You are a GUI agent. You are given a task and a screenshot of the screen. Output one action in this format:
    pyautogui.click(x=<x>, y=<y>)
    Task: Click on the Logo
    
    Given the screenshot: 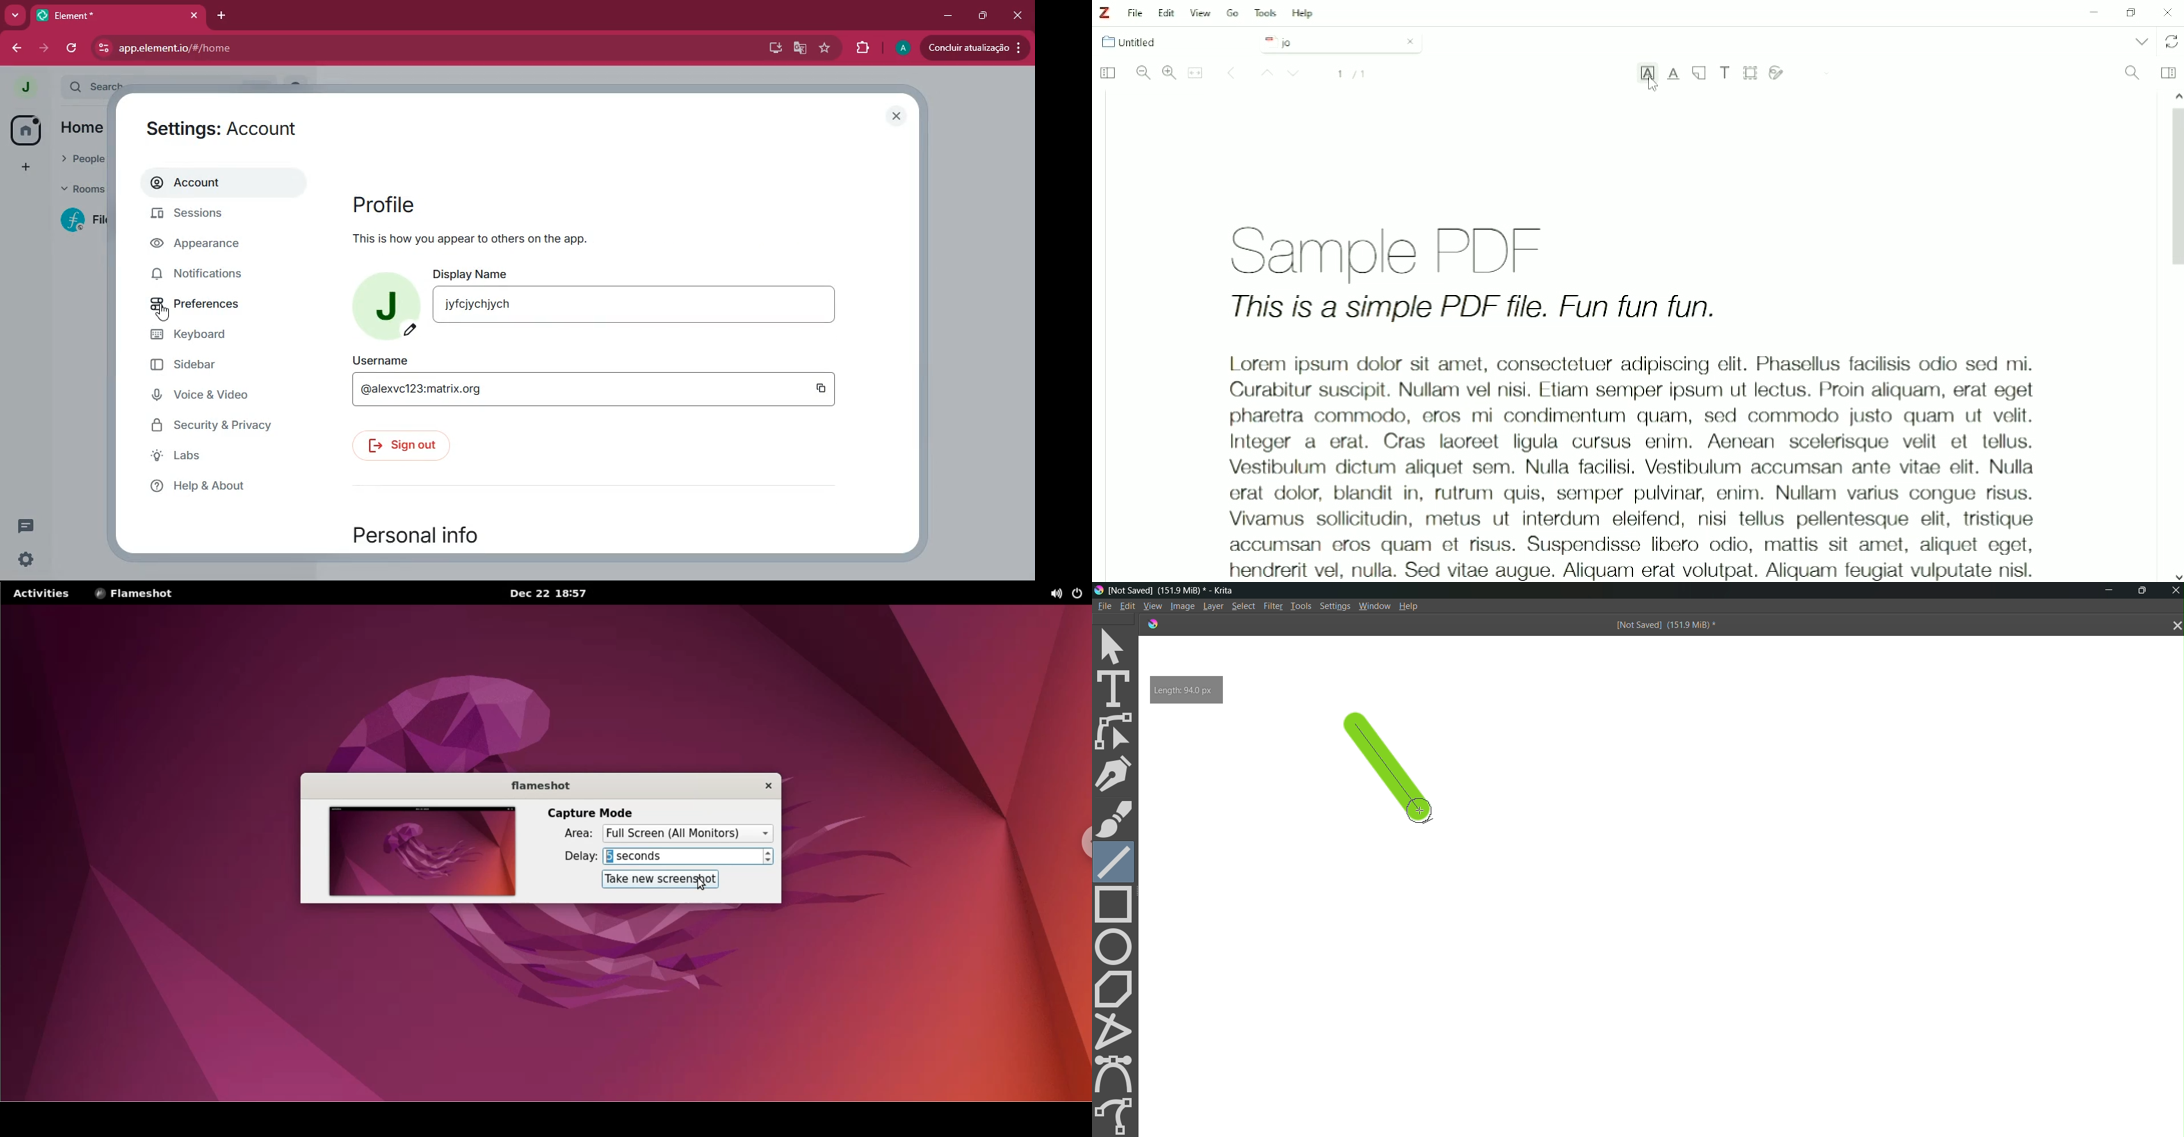 What is the action you would take?
    pyautogui.click(x=1104, y=13)
    